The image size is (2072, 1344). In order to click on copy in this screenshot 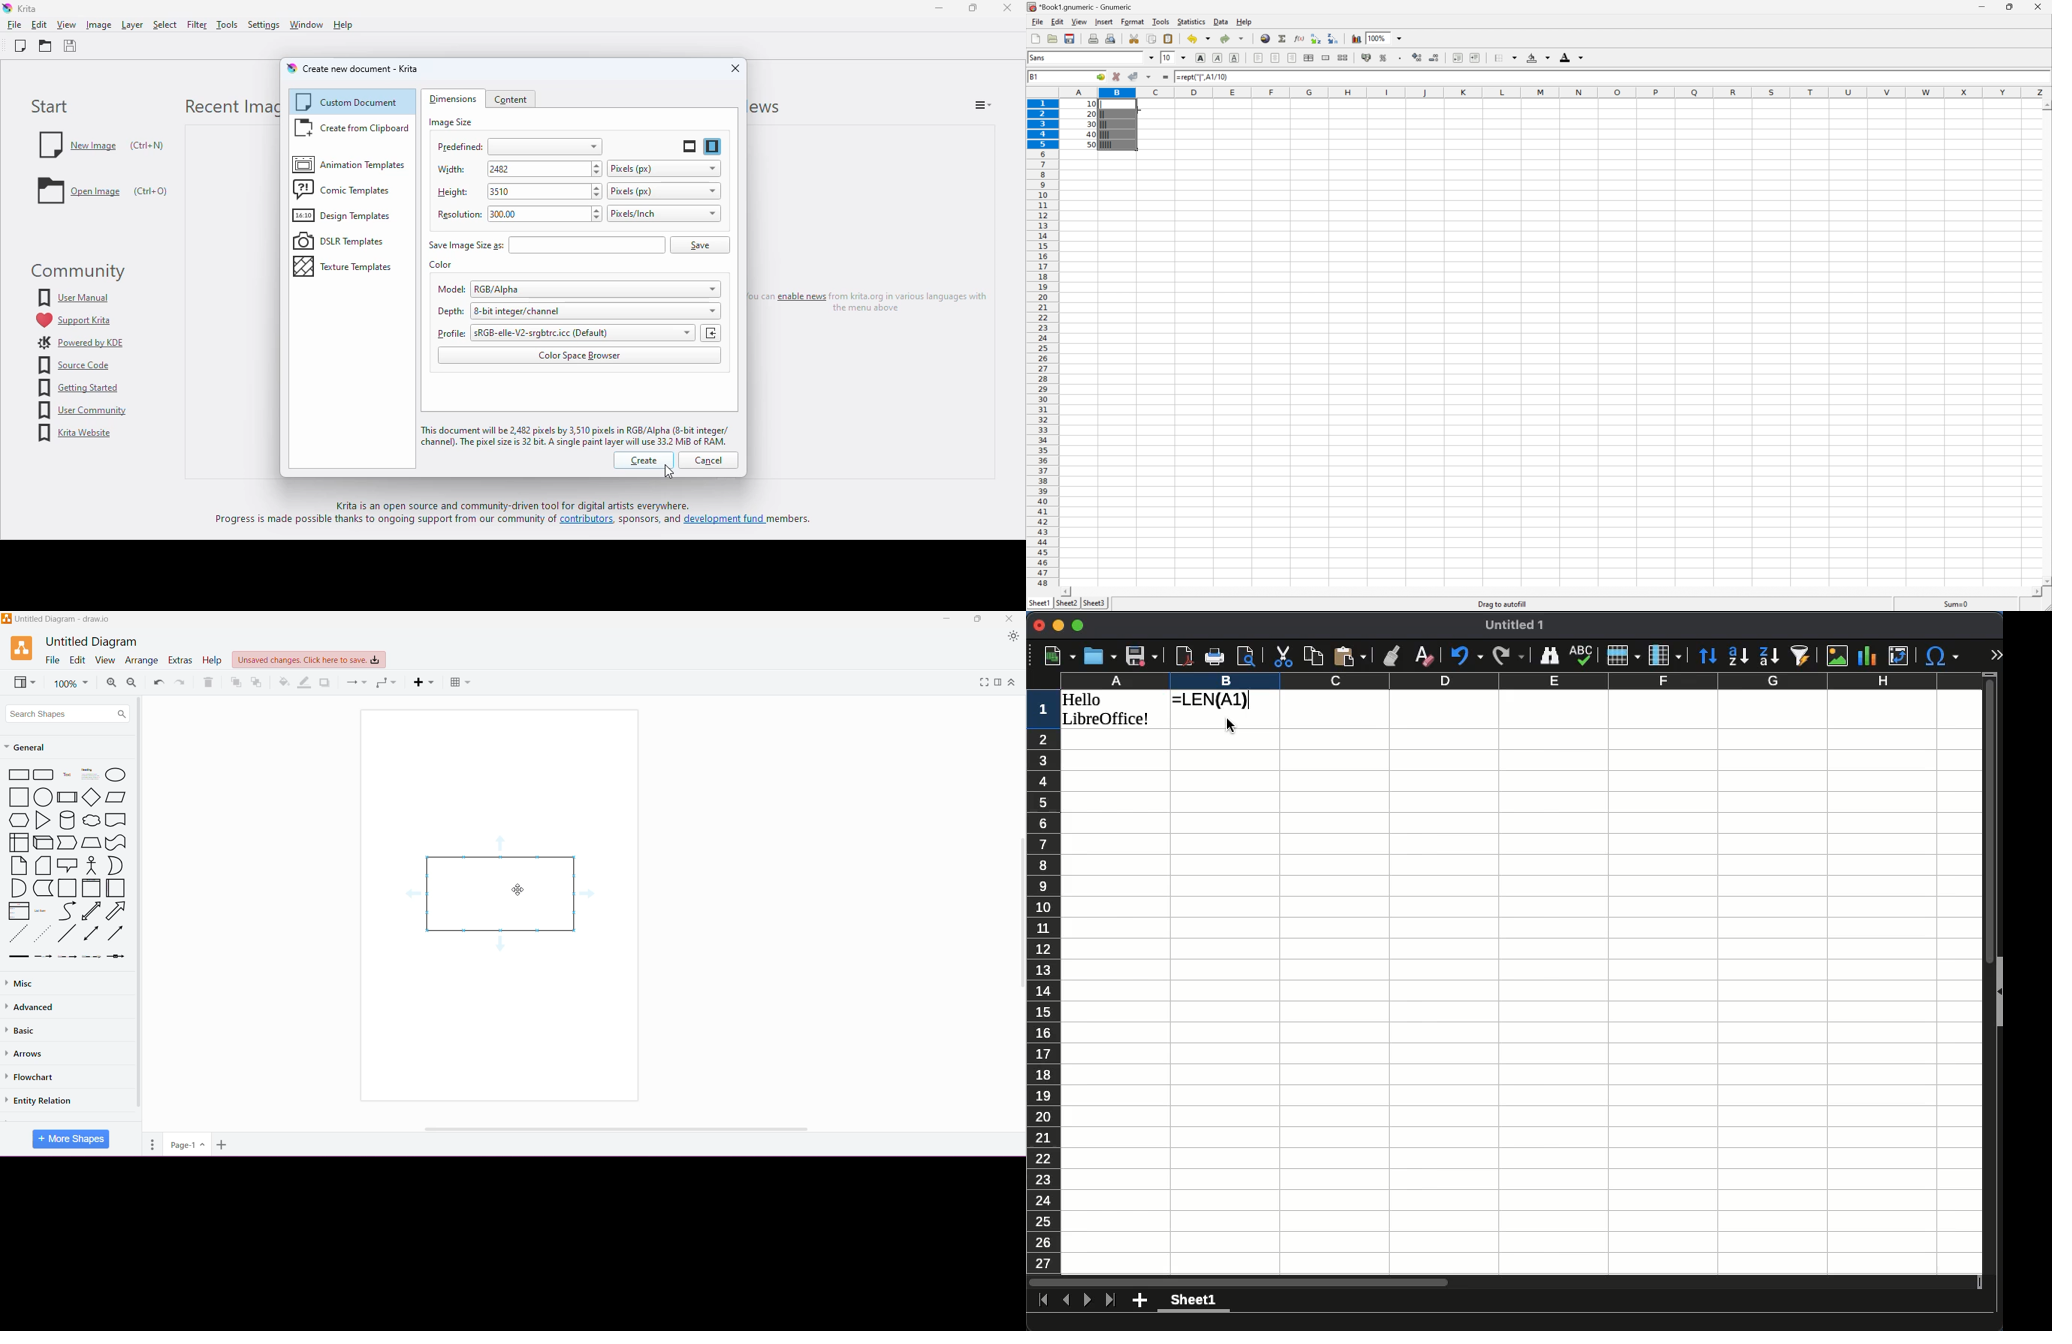, I will do `click(1313, 655)`.